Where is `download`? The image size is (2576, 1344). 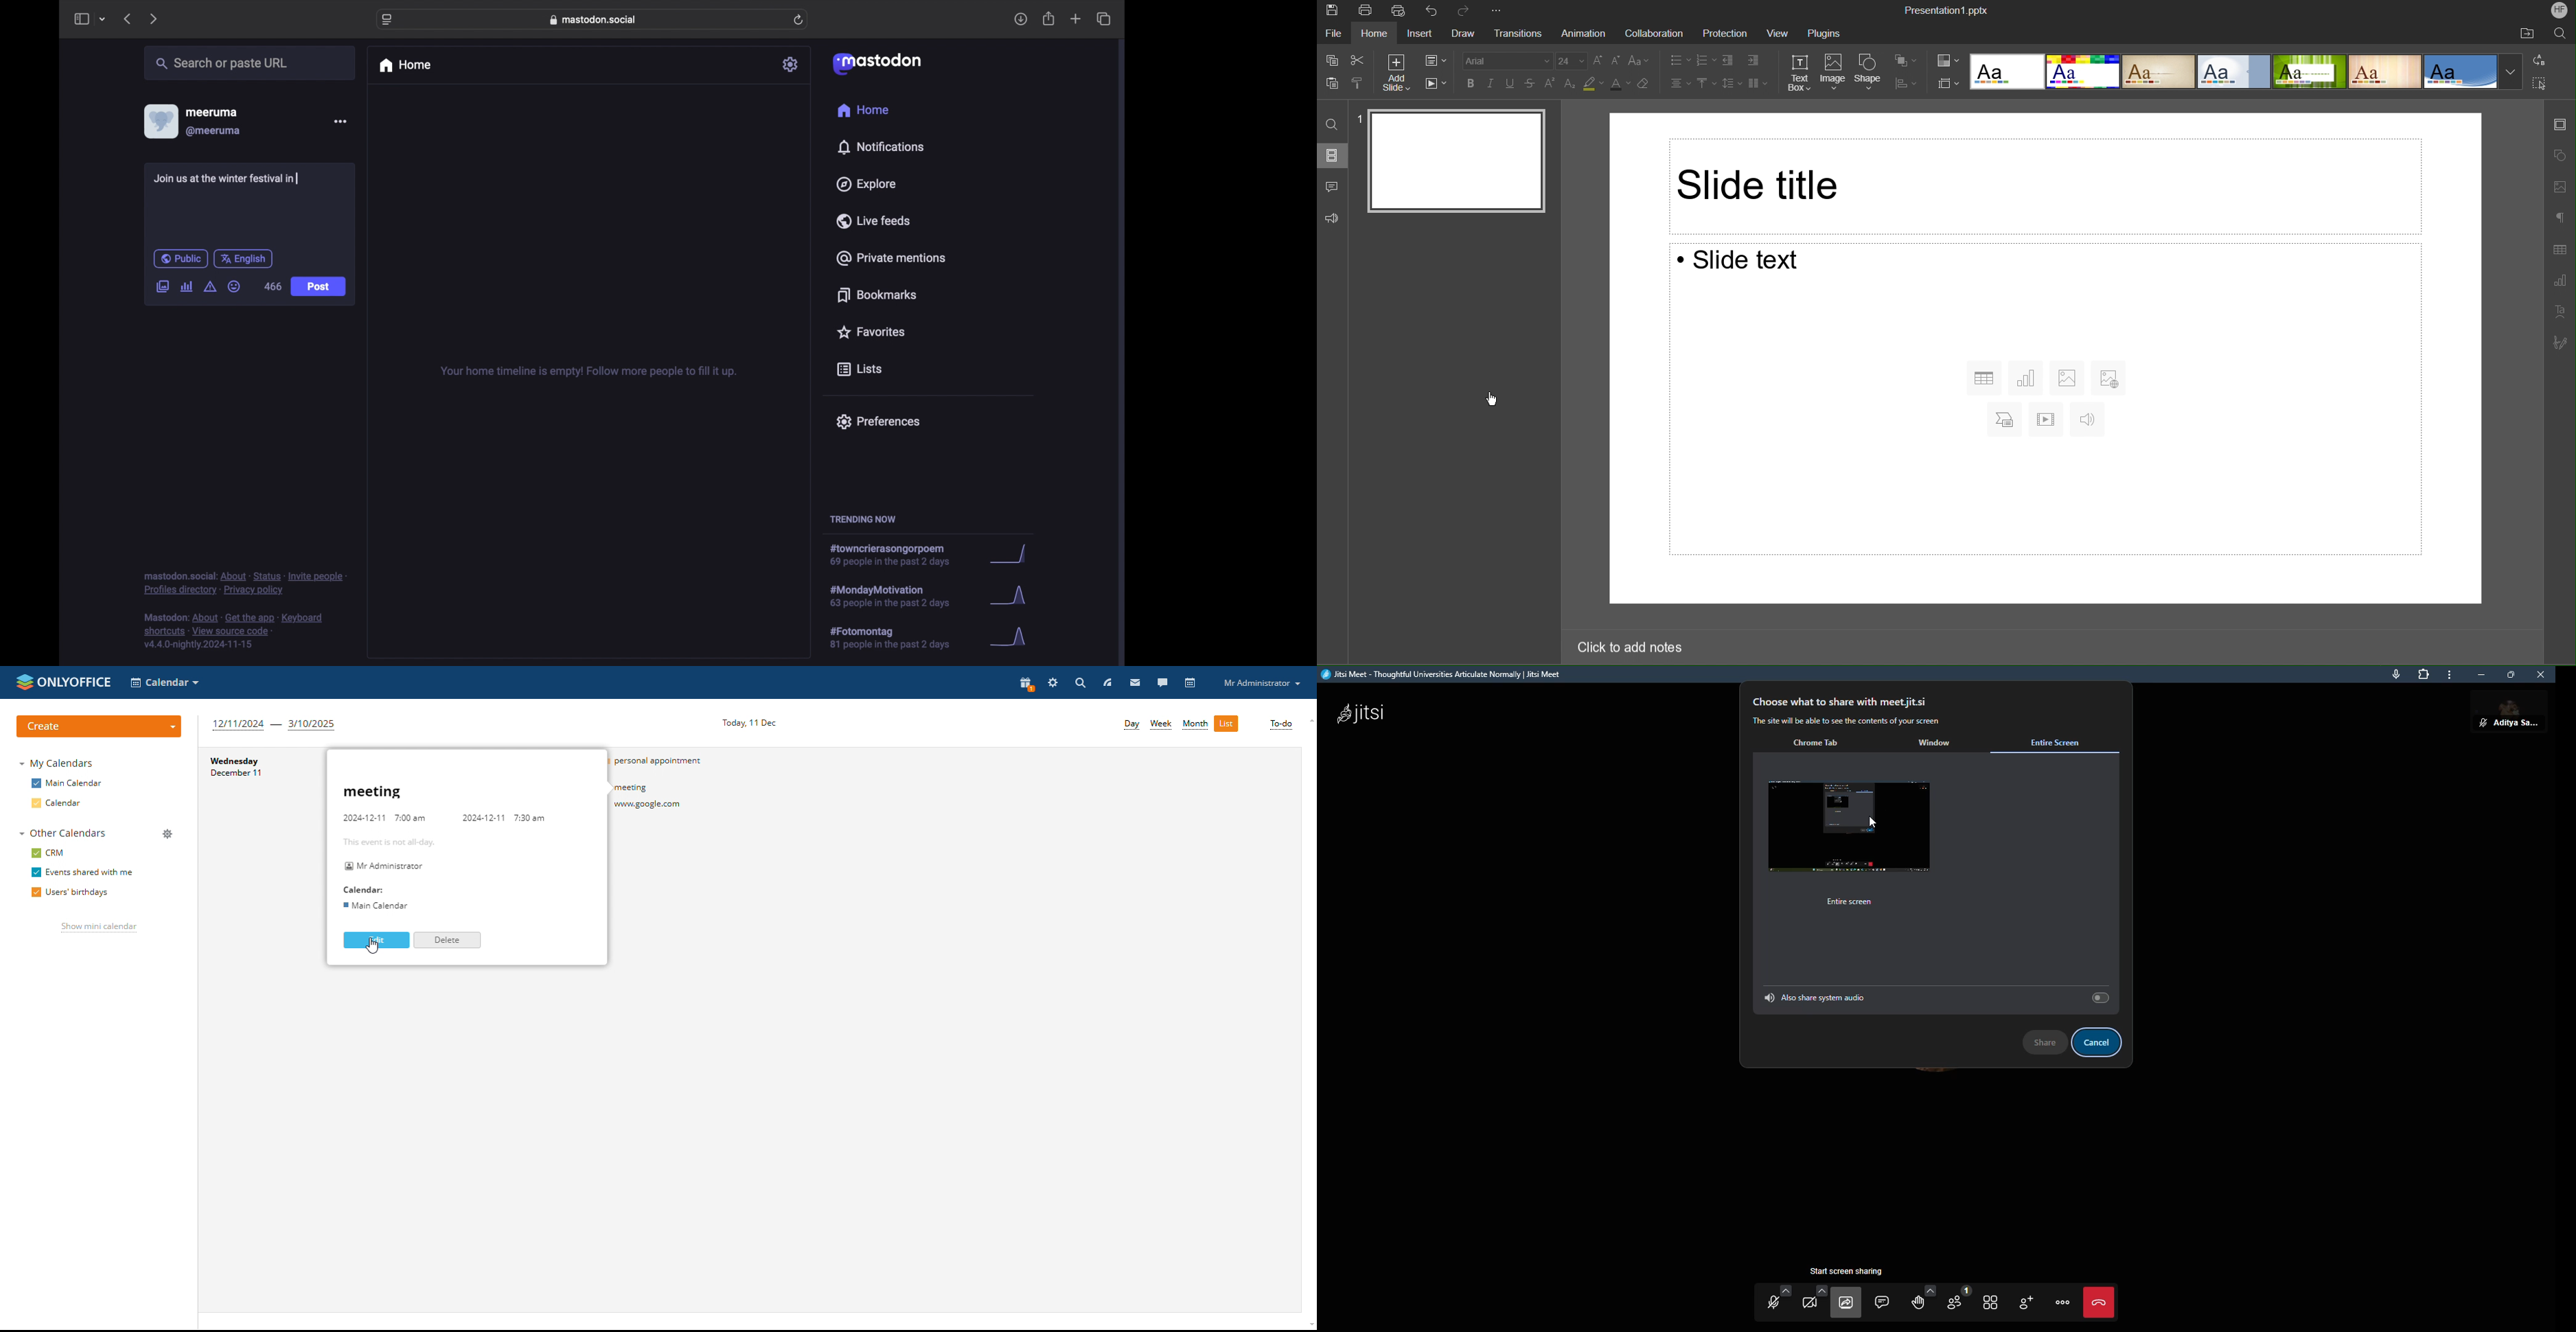
download is located at coordinates (1021, 20).